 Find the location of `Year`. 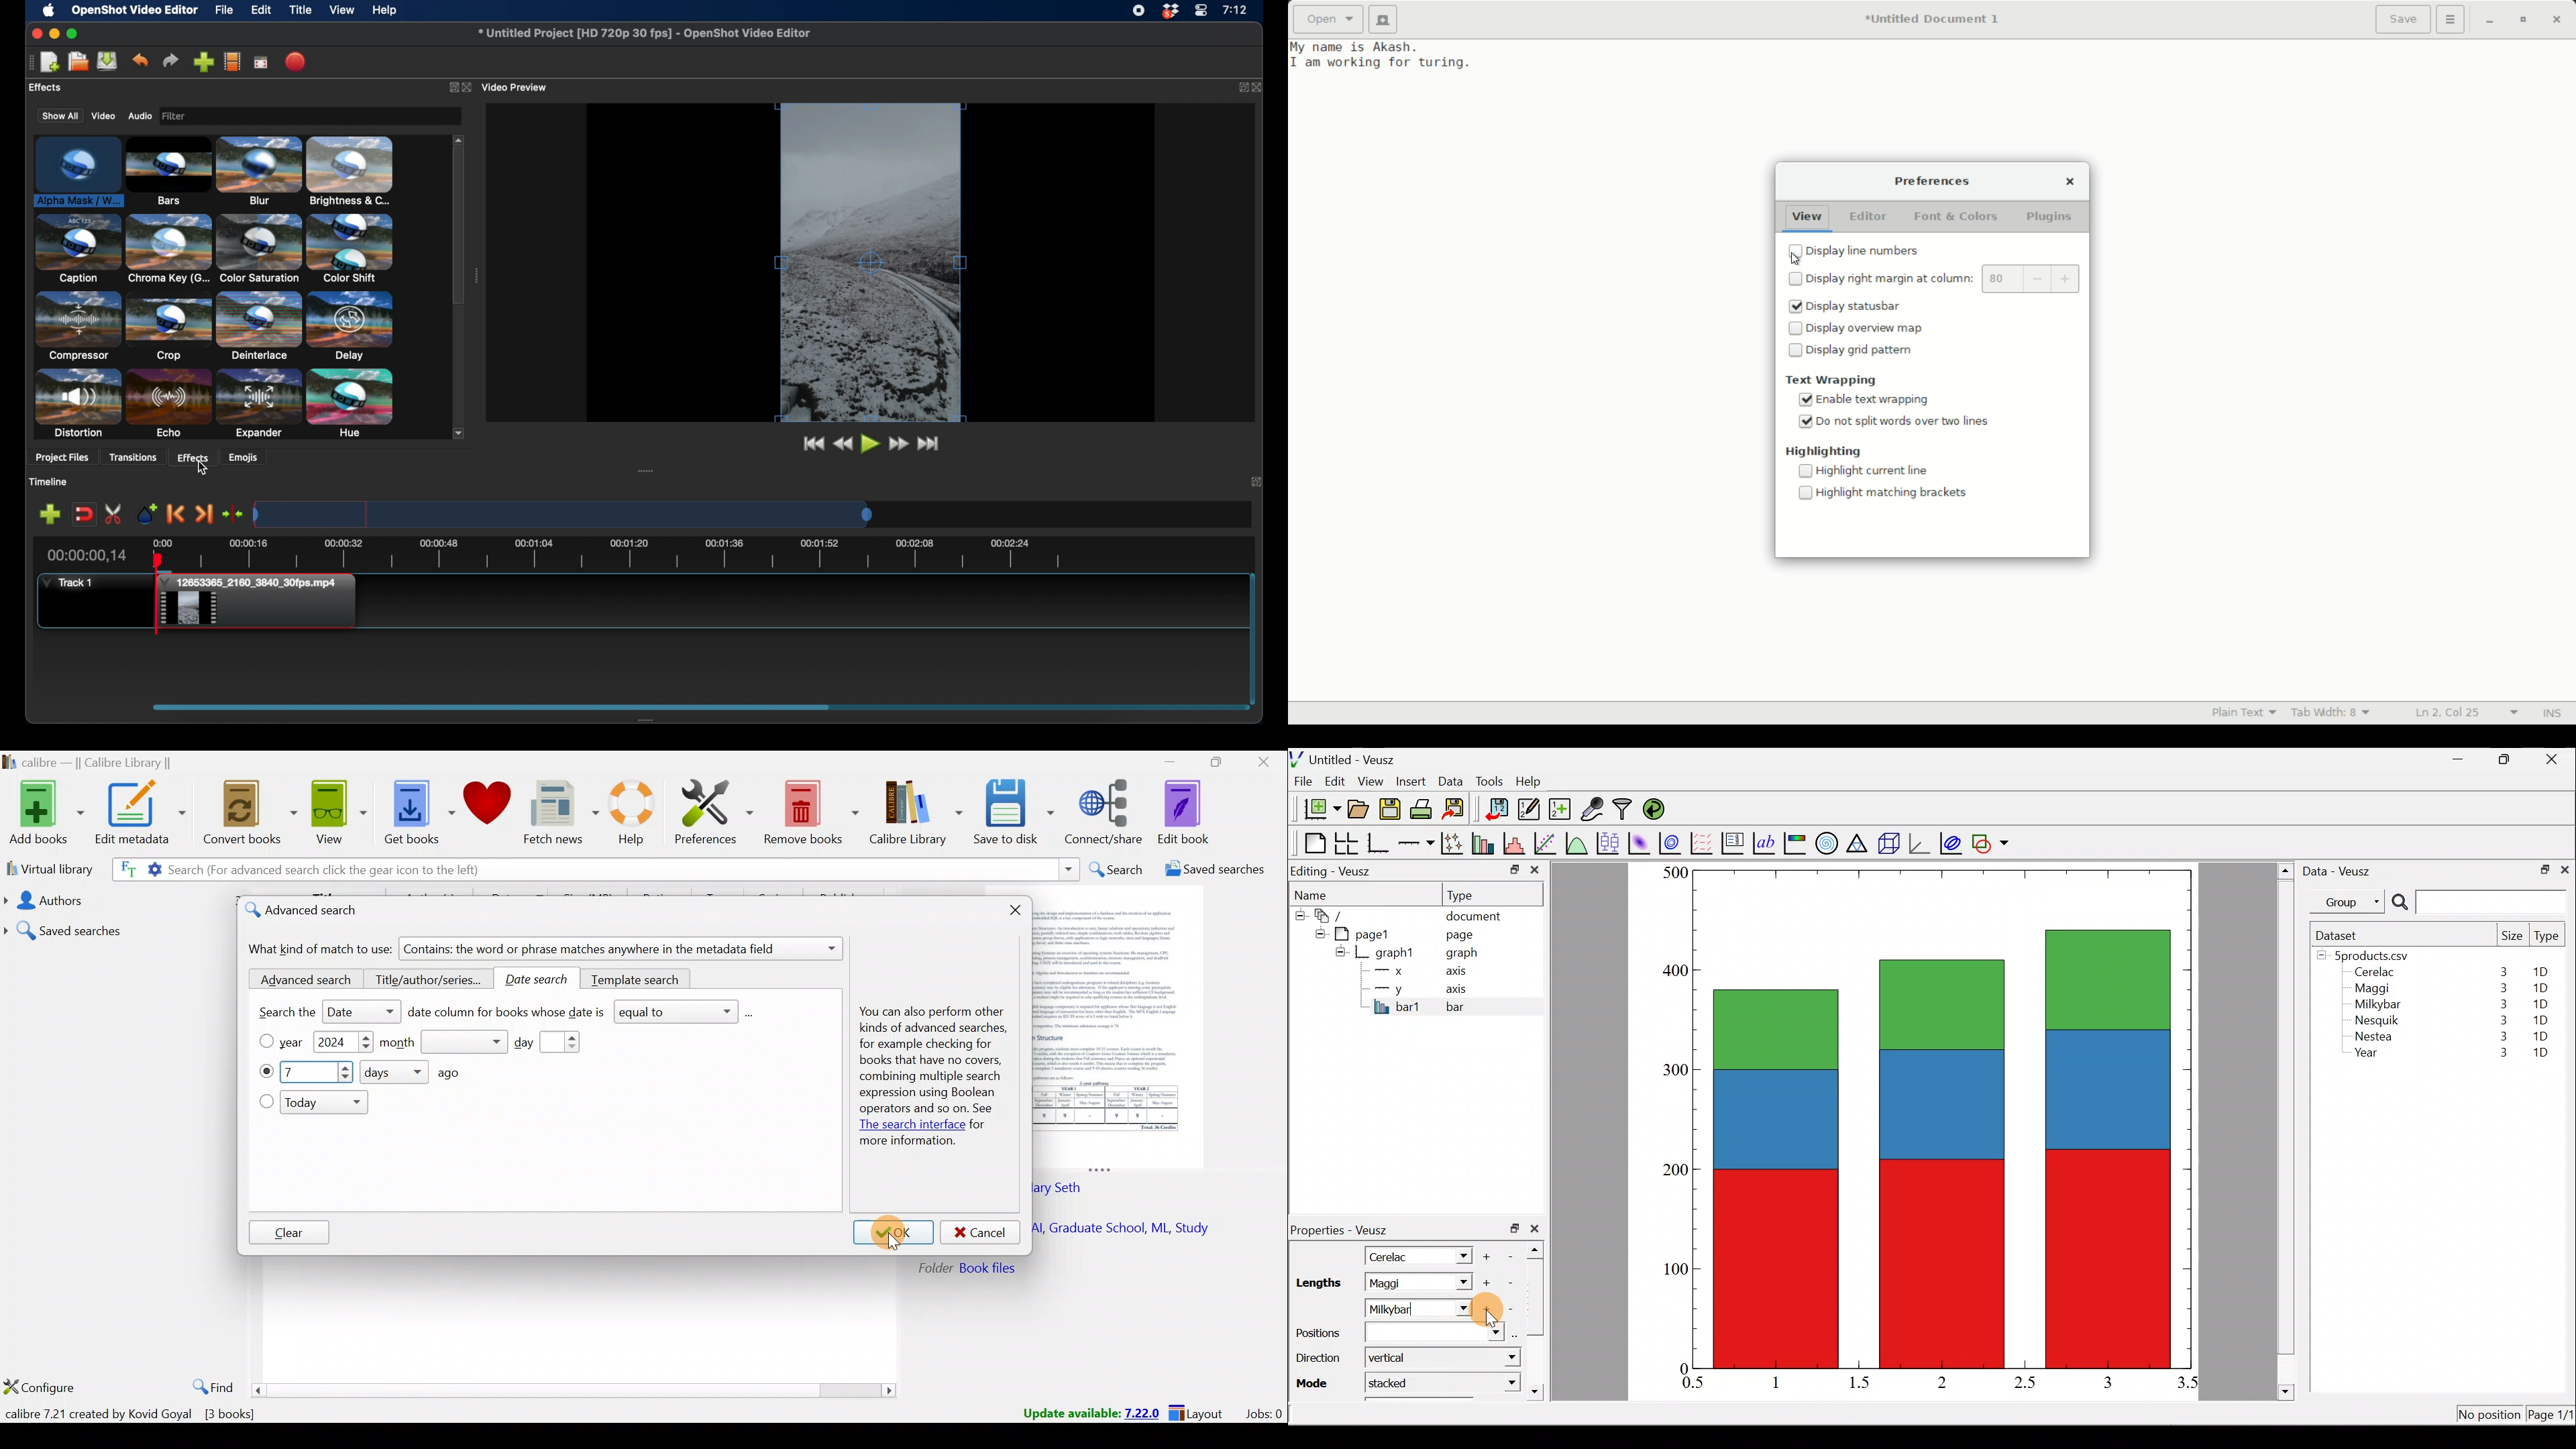

Year is located at coordinates (2369, 1056).